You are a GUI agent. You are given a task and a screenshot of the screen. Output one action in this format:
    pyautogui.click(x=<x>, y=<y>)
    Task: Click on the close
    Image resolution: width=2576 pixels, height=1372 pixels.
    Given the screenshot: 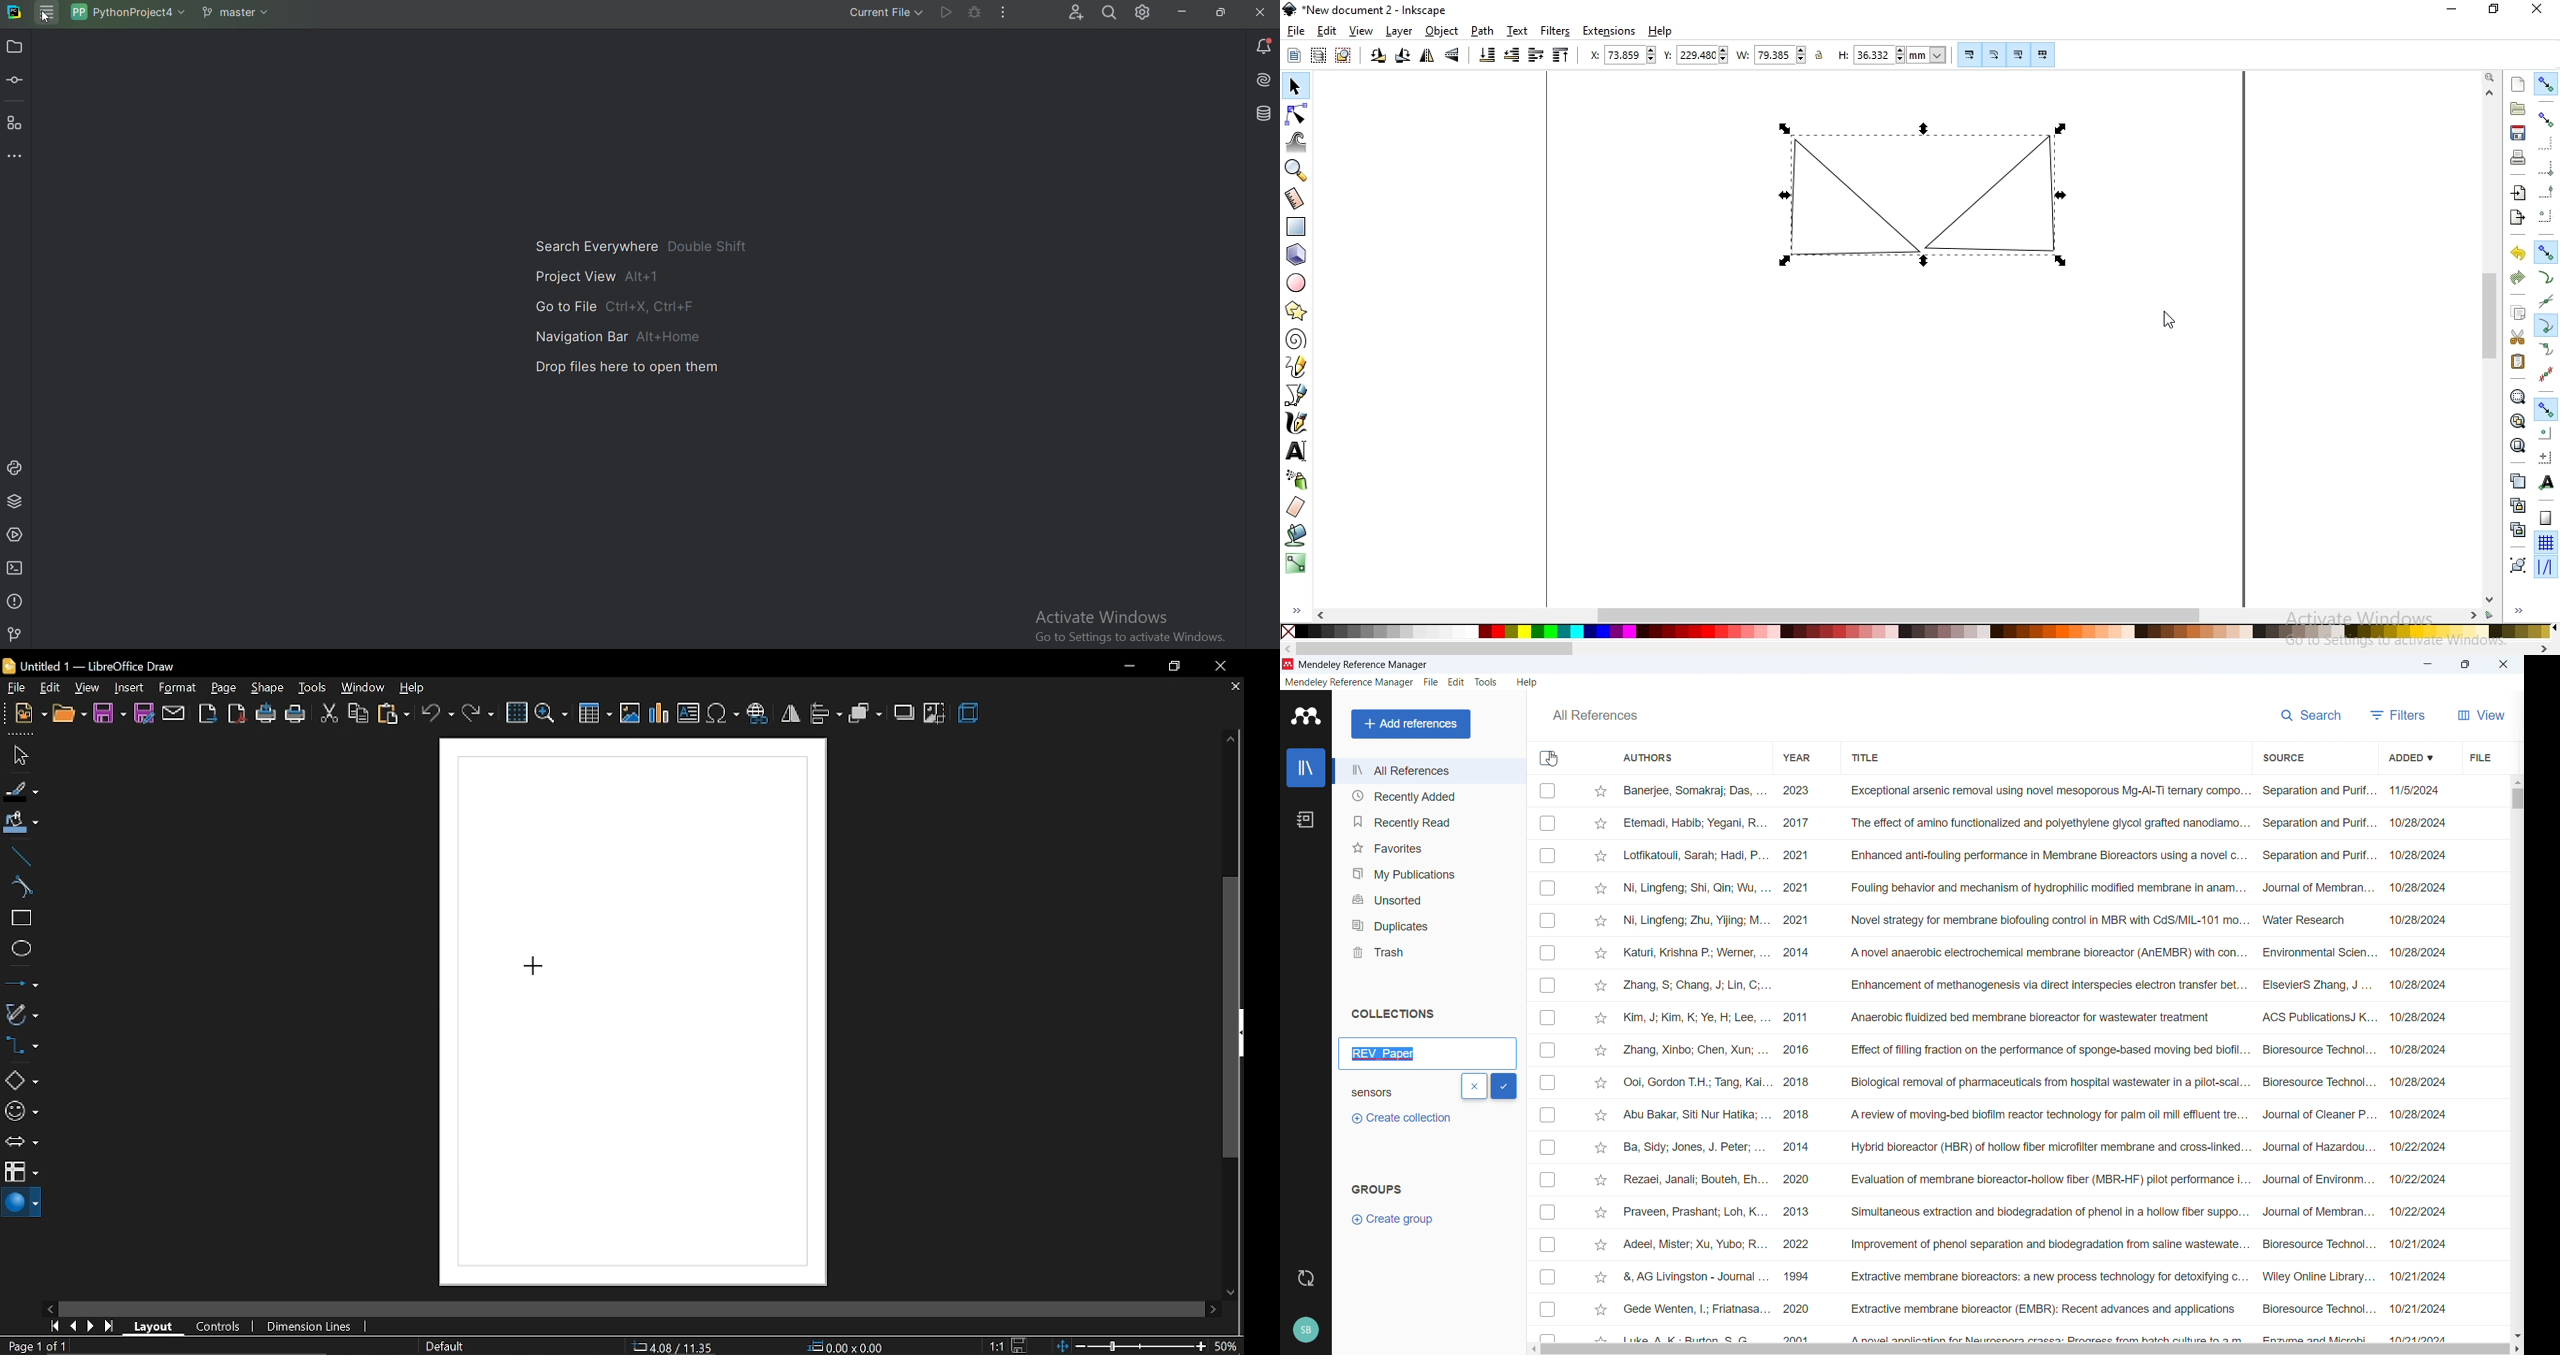 What is the action you would take?
    pyautogui.click(x=1218, y=666)
    